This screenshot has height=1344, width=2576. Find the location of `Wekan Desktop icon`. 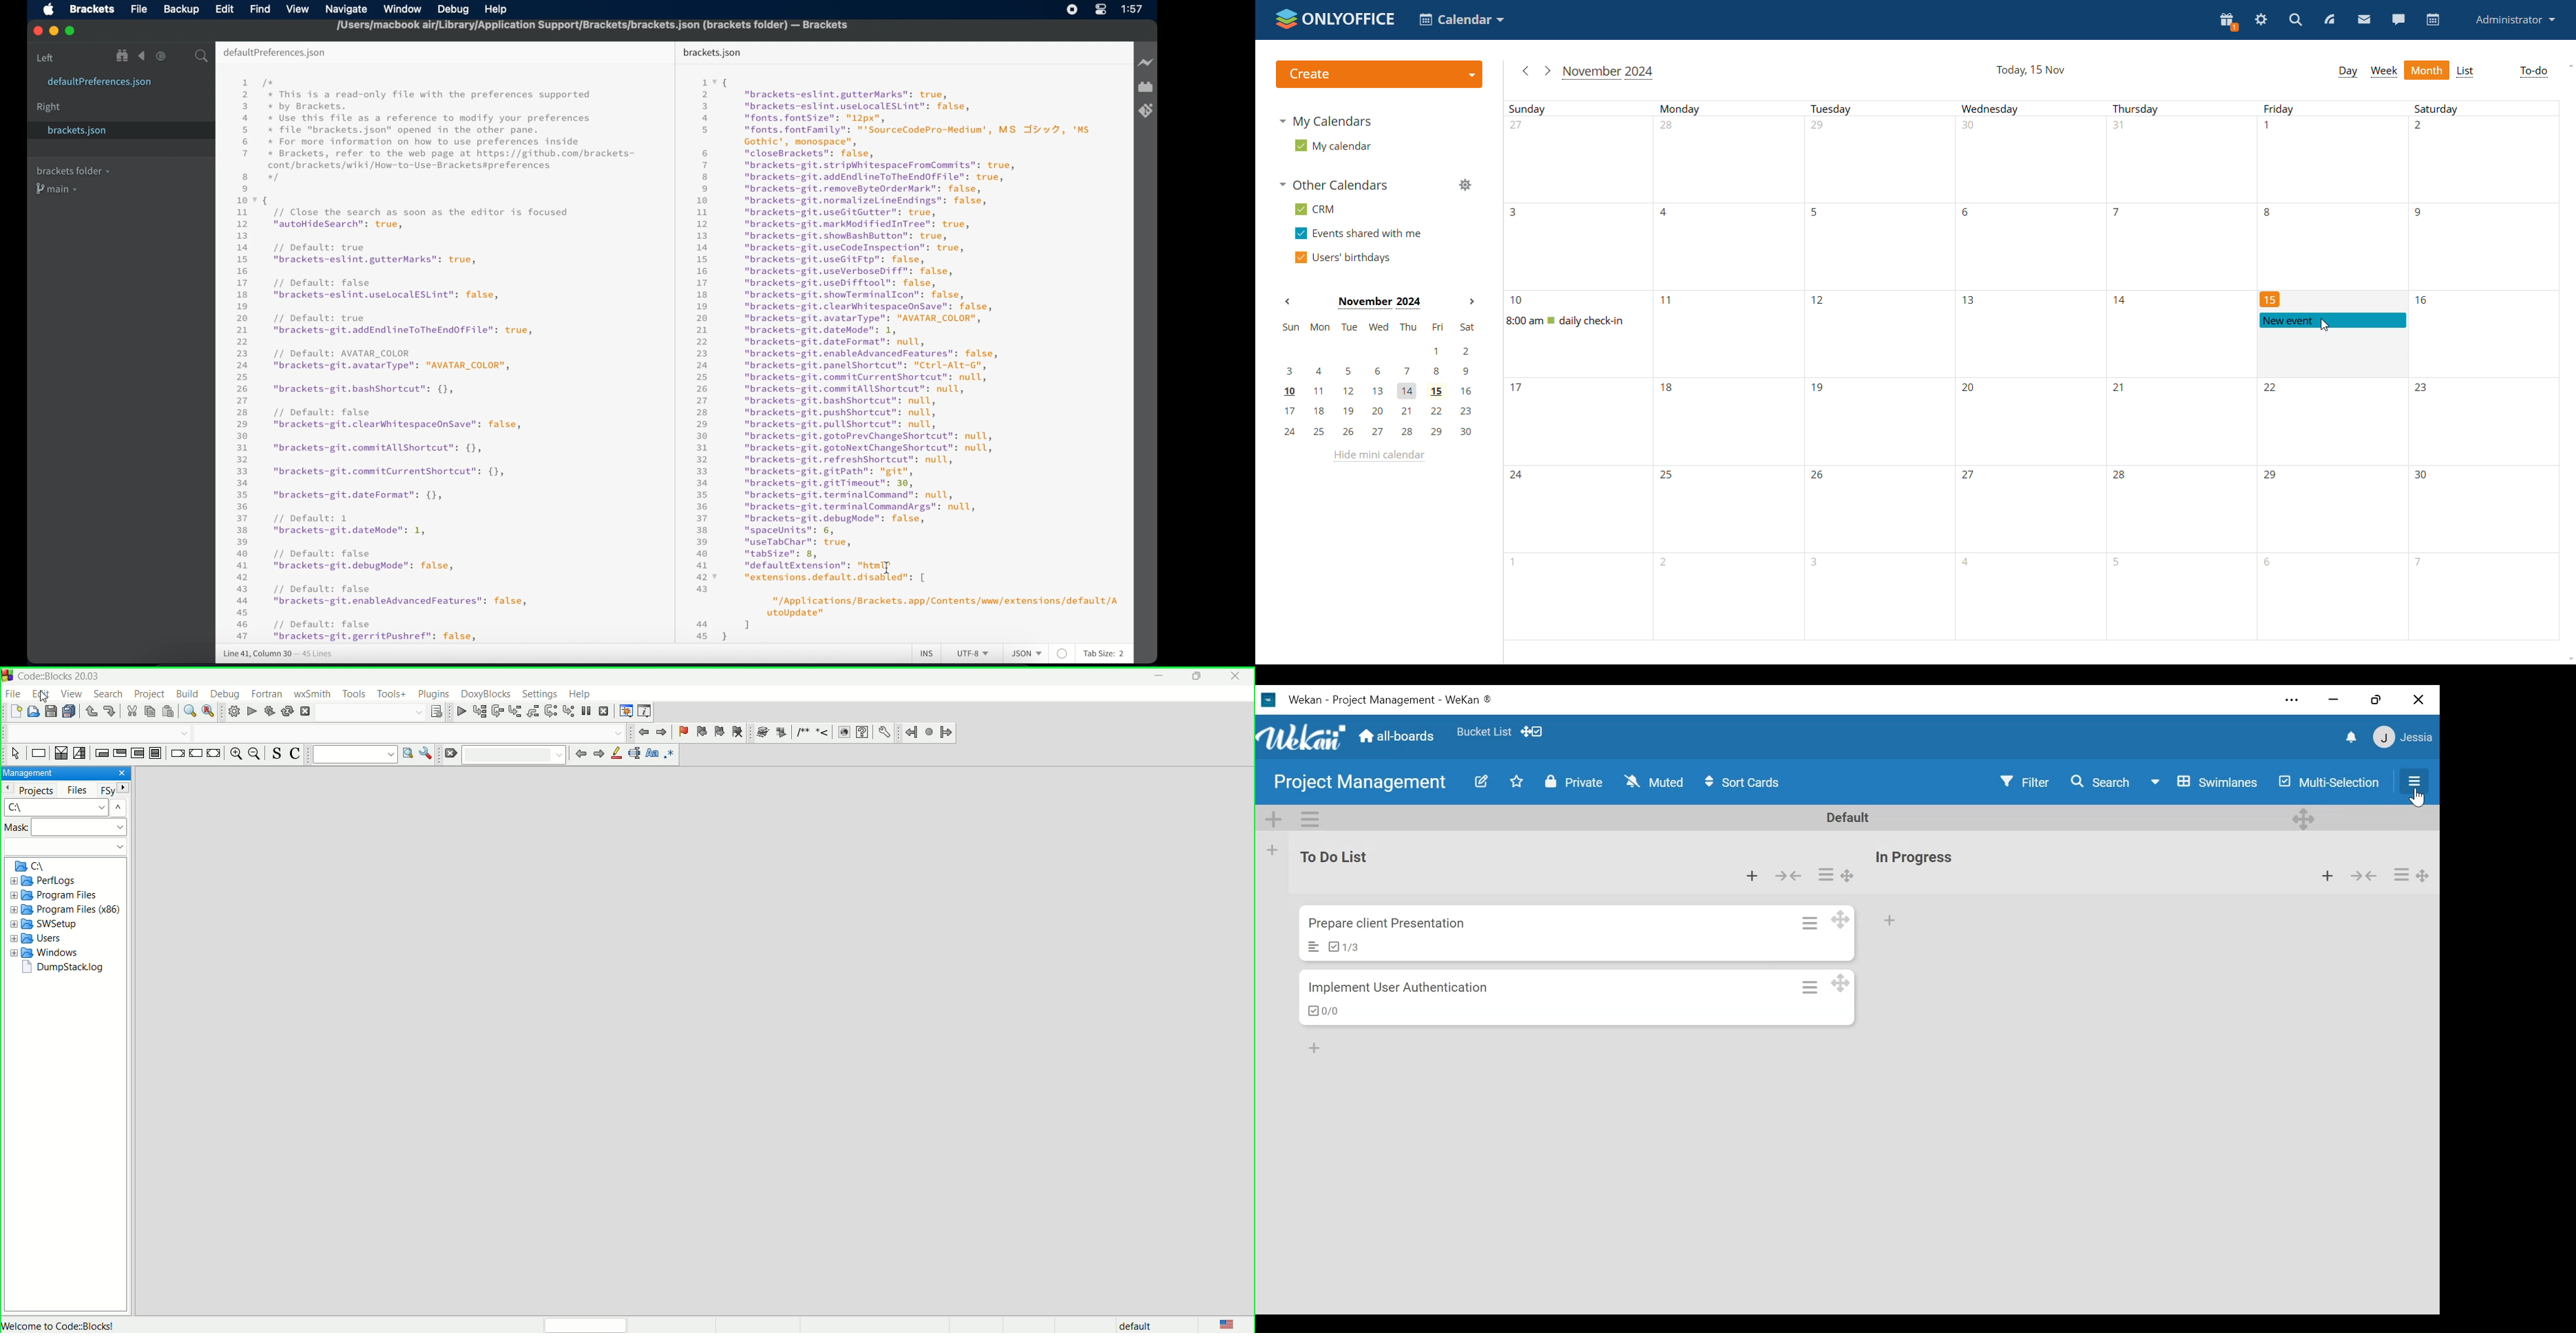

Wekan Desktop icon is located at coordinates (1383, 700).